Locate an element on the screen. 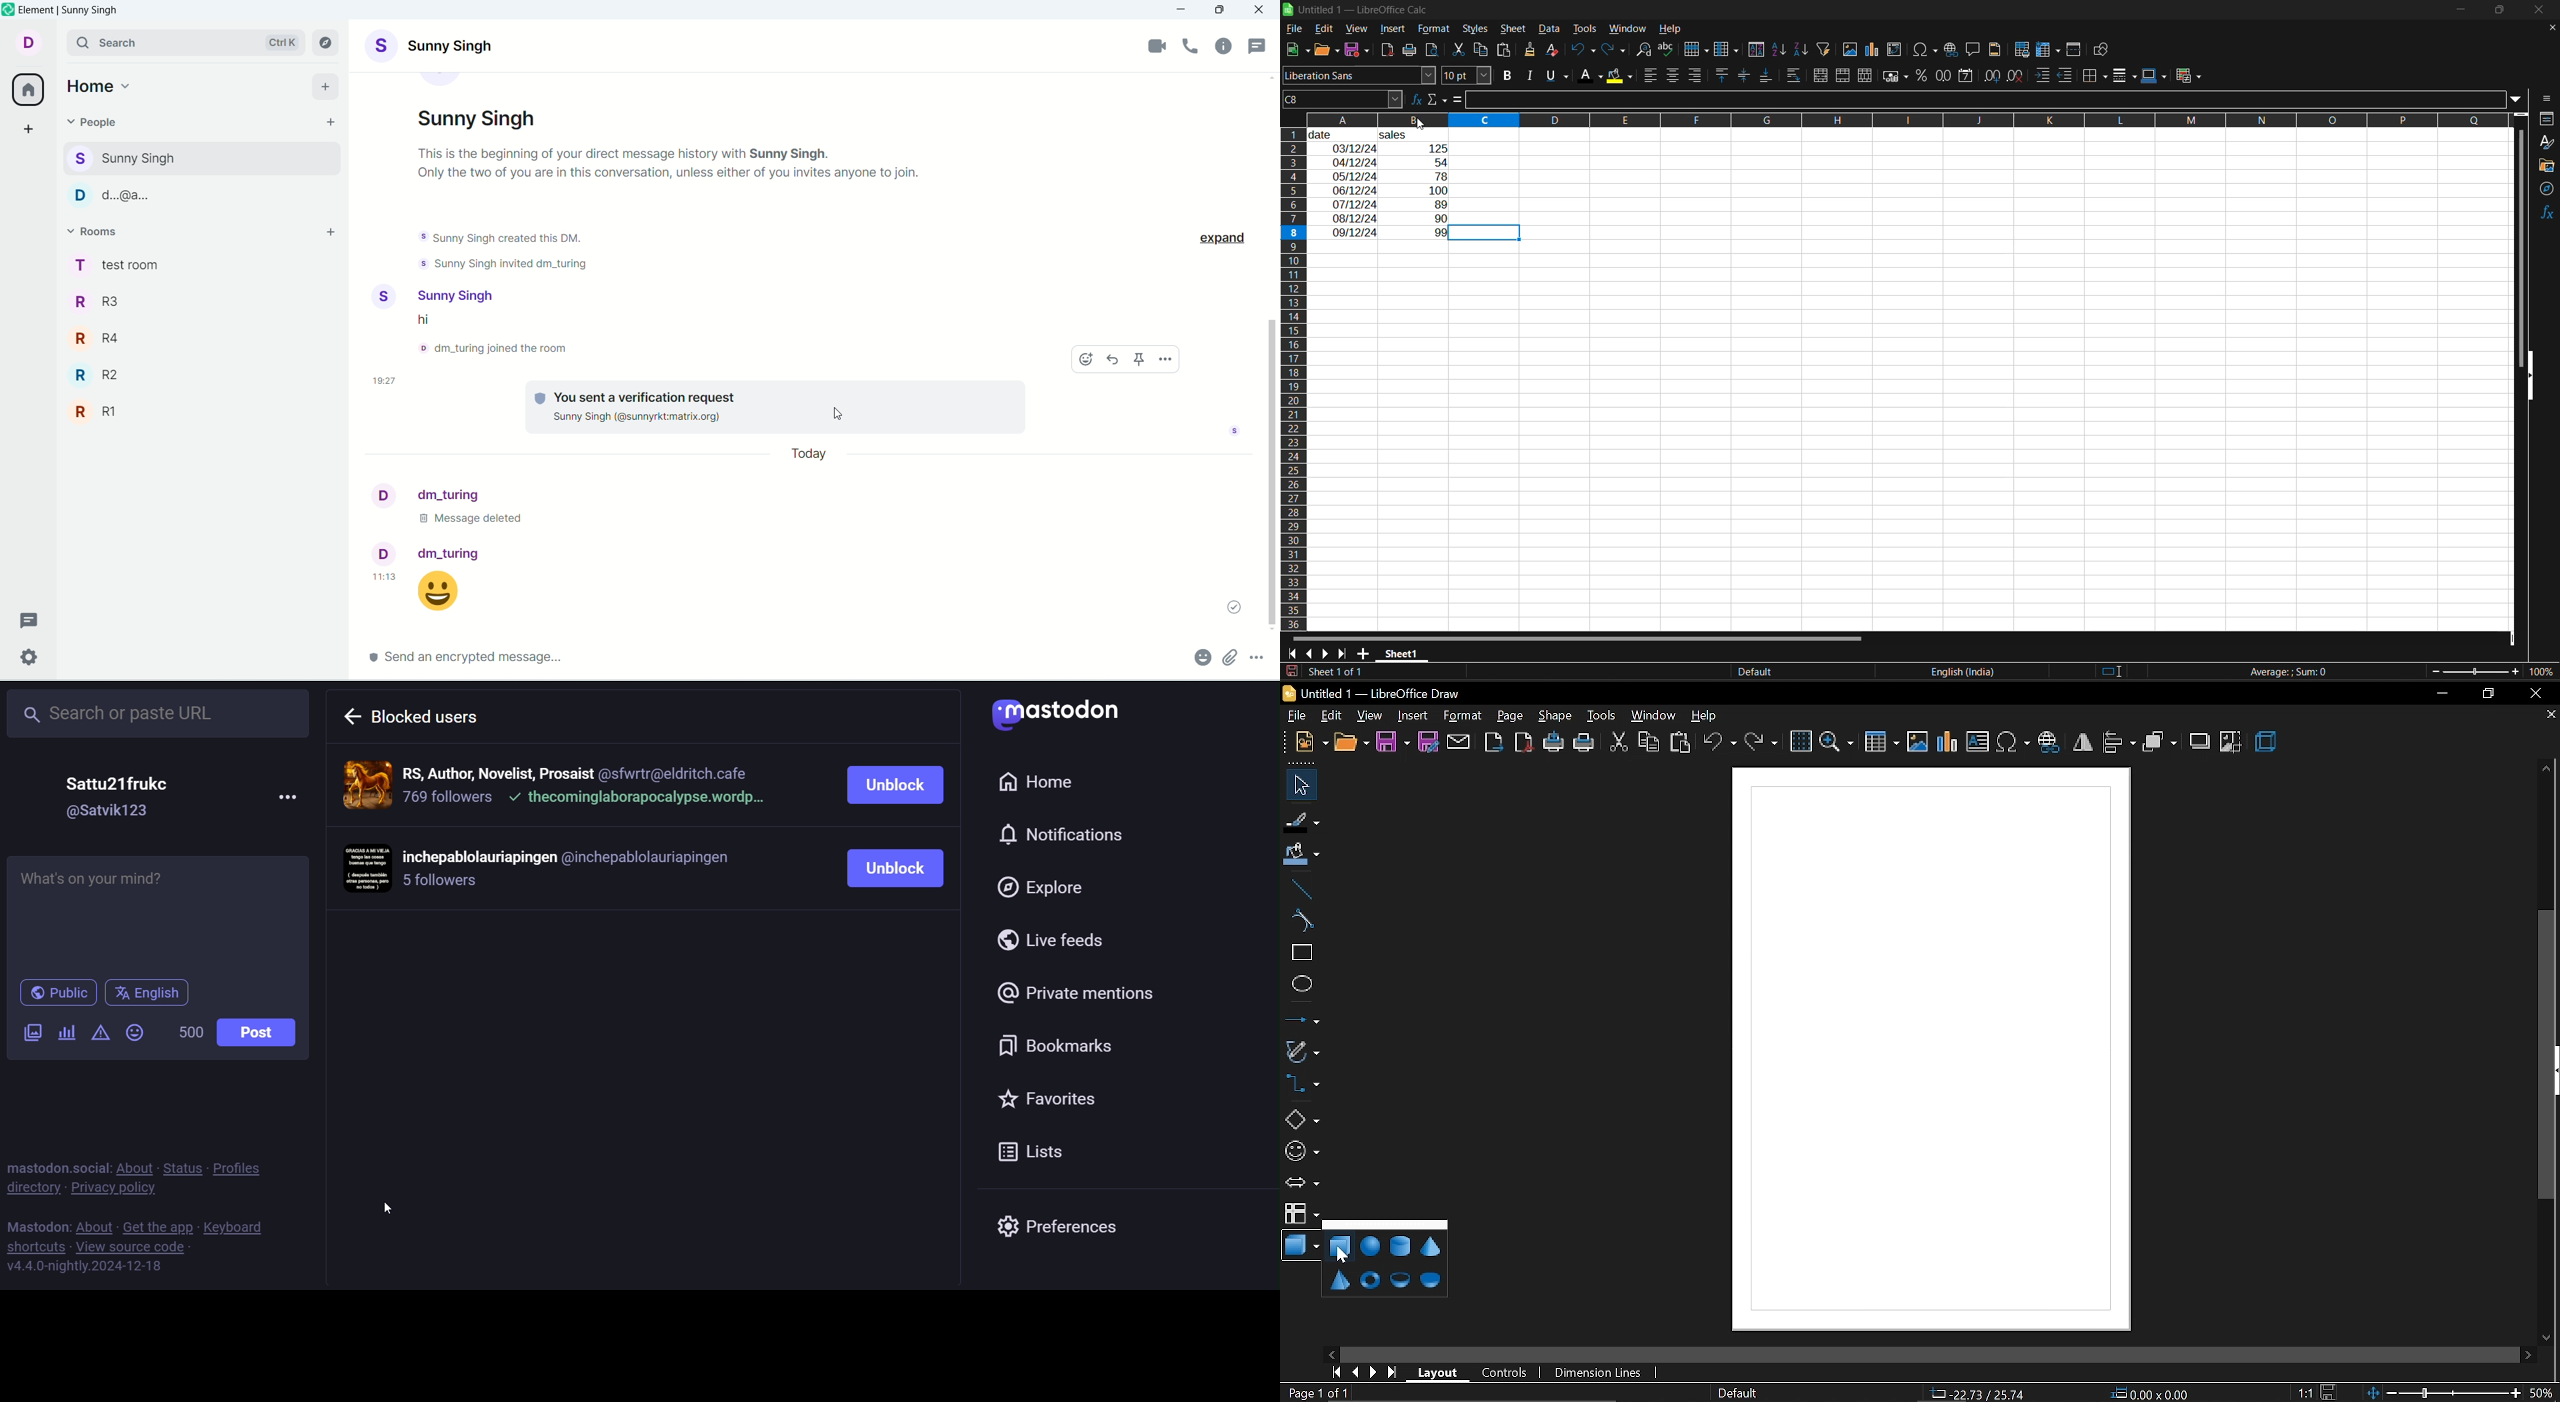 The image size is (2576, 1428). format as number is located at coordinates (1944, 77).